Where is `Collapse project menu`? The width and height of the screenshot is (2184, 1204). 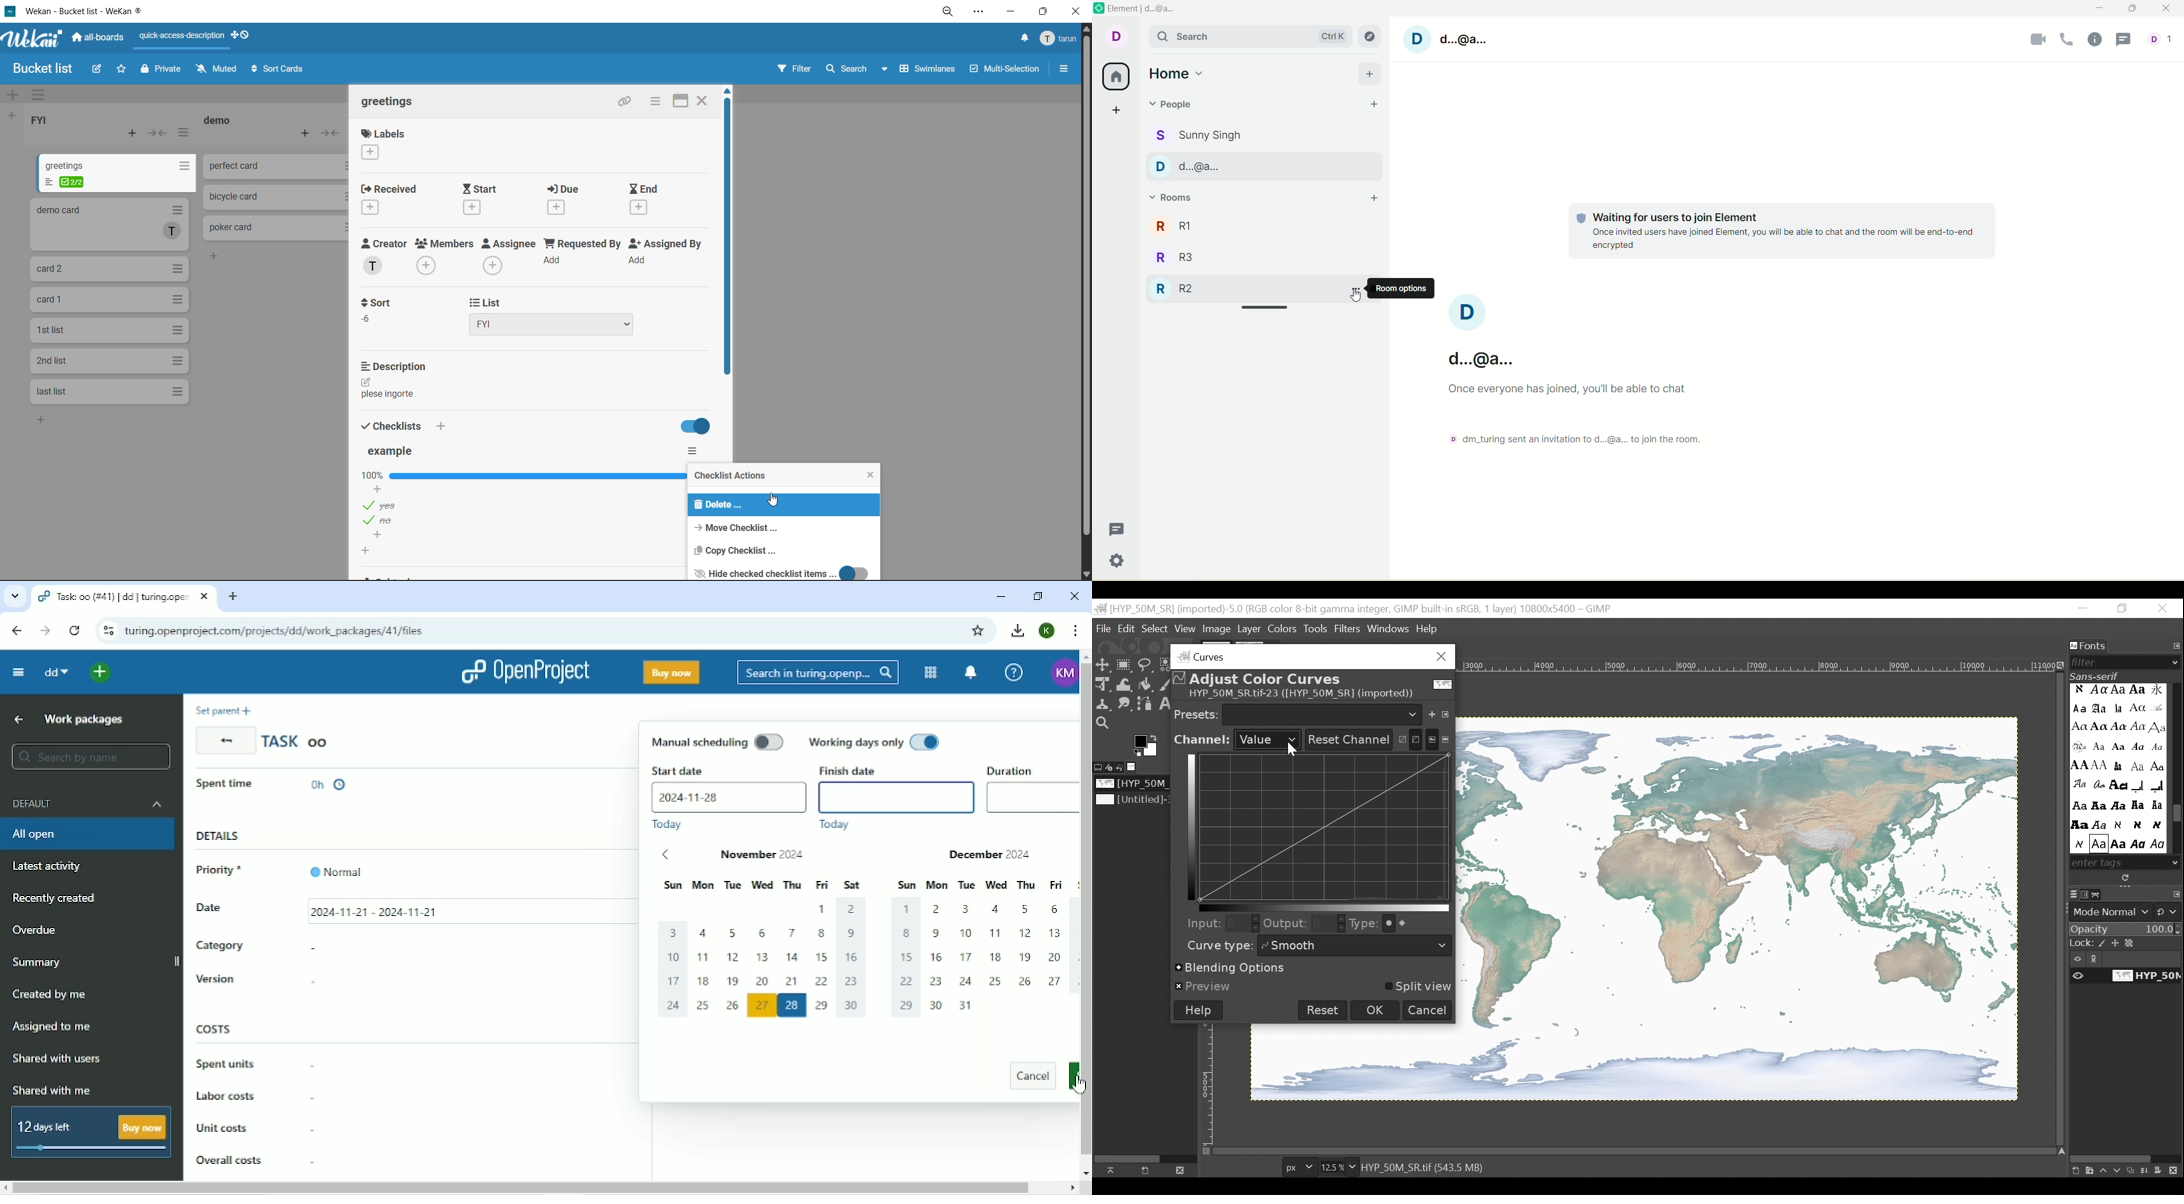
Collapse project menu is located at coordinates (19, 672).